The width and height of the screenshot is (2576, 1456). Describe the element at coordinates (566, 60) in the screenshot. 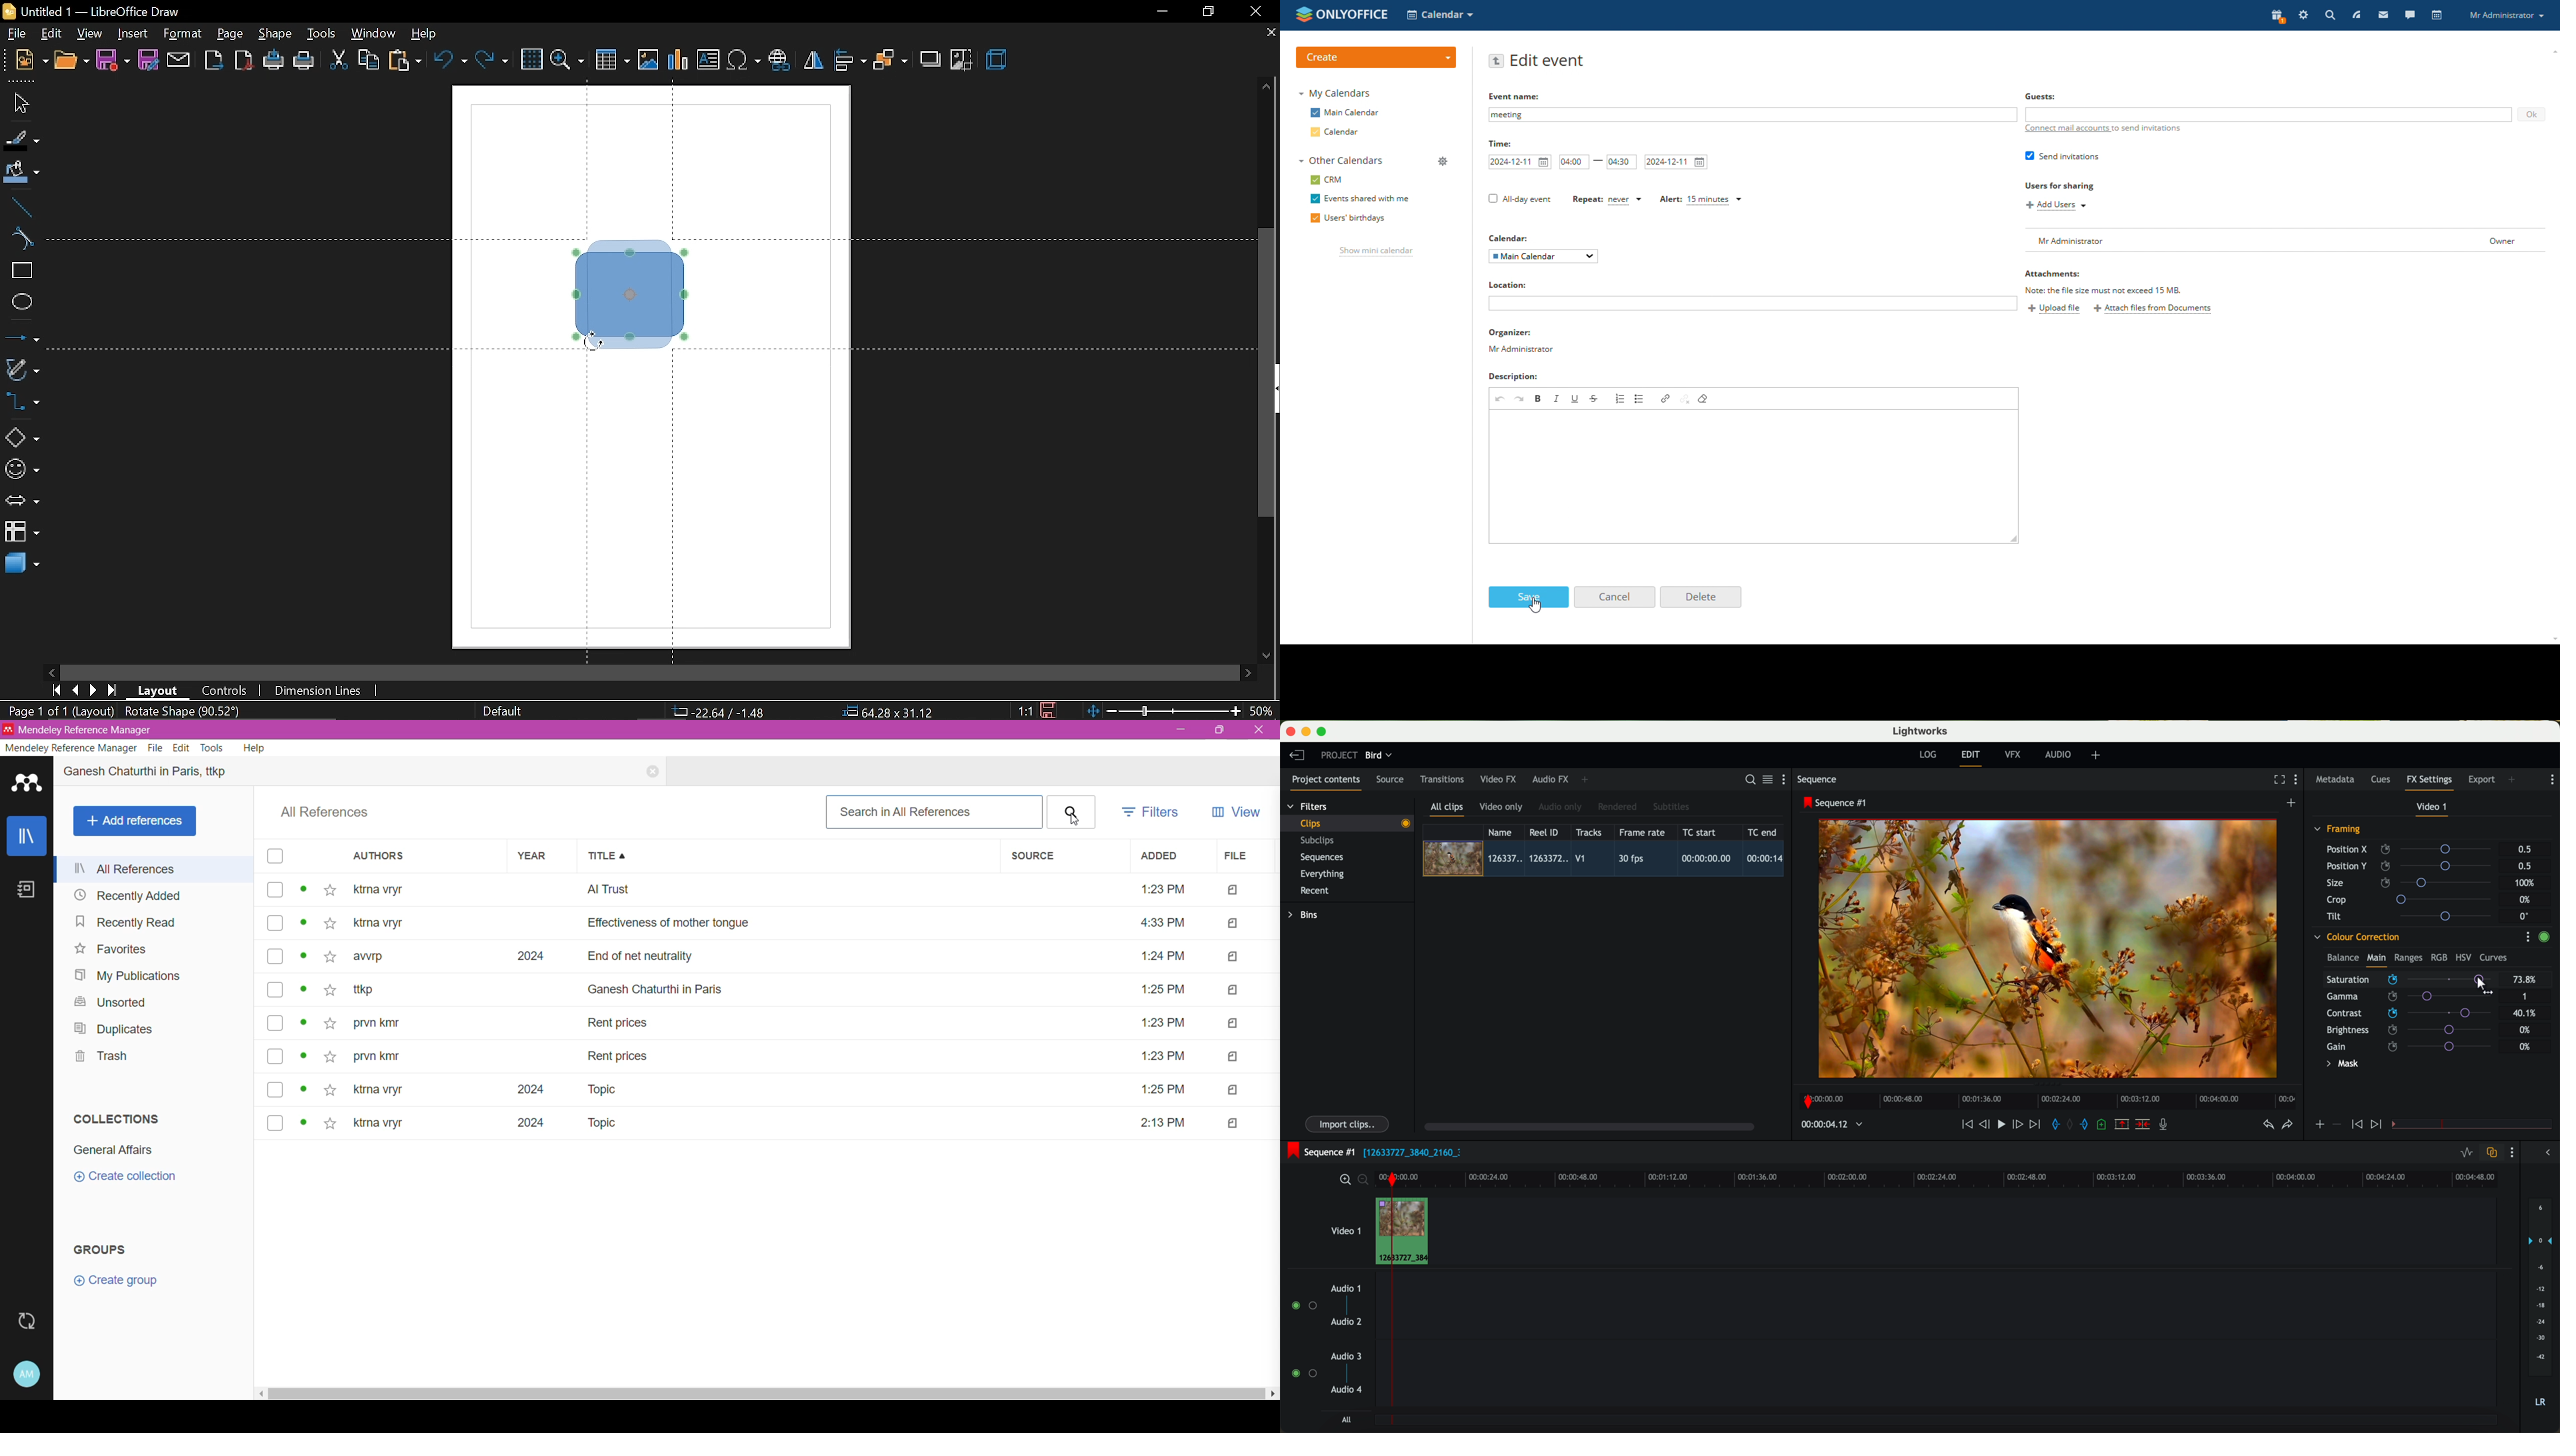

I see `zoom` at that location.